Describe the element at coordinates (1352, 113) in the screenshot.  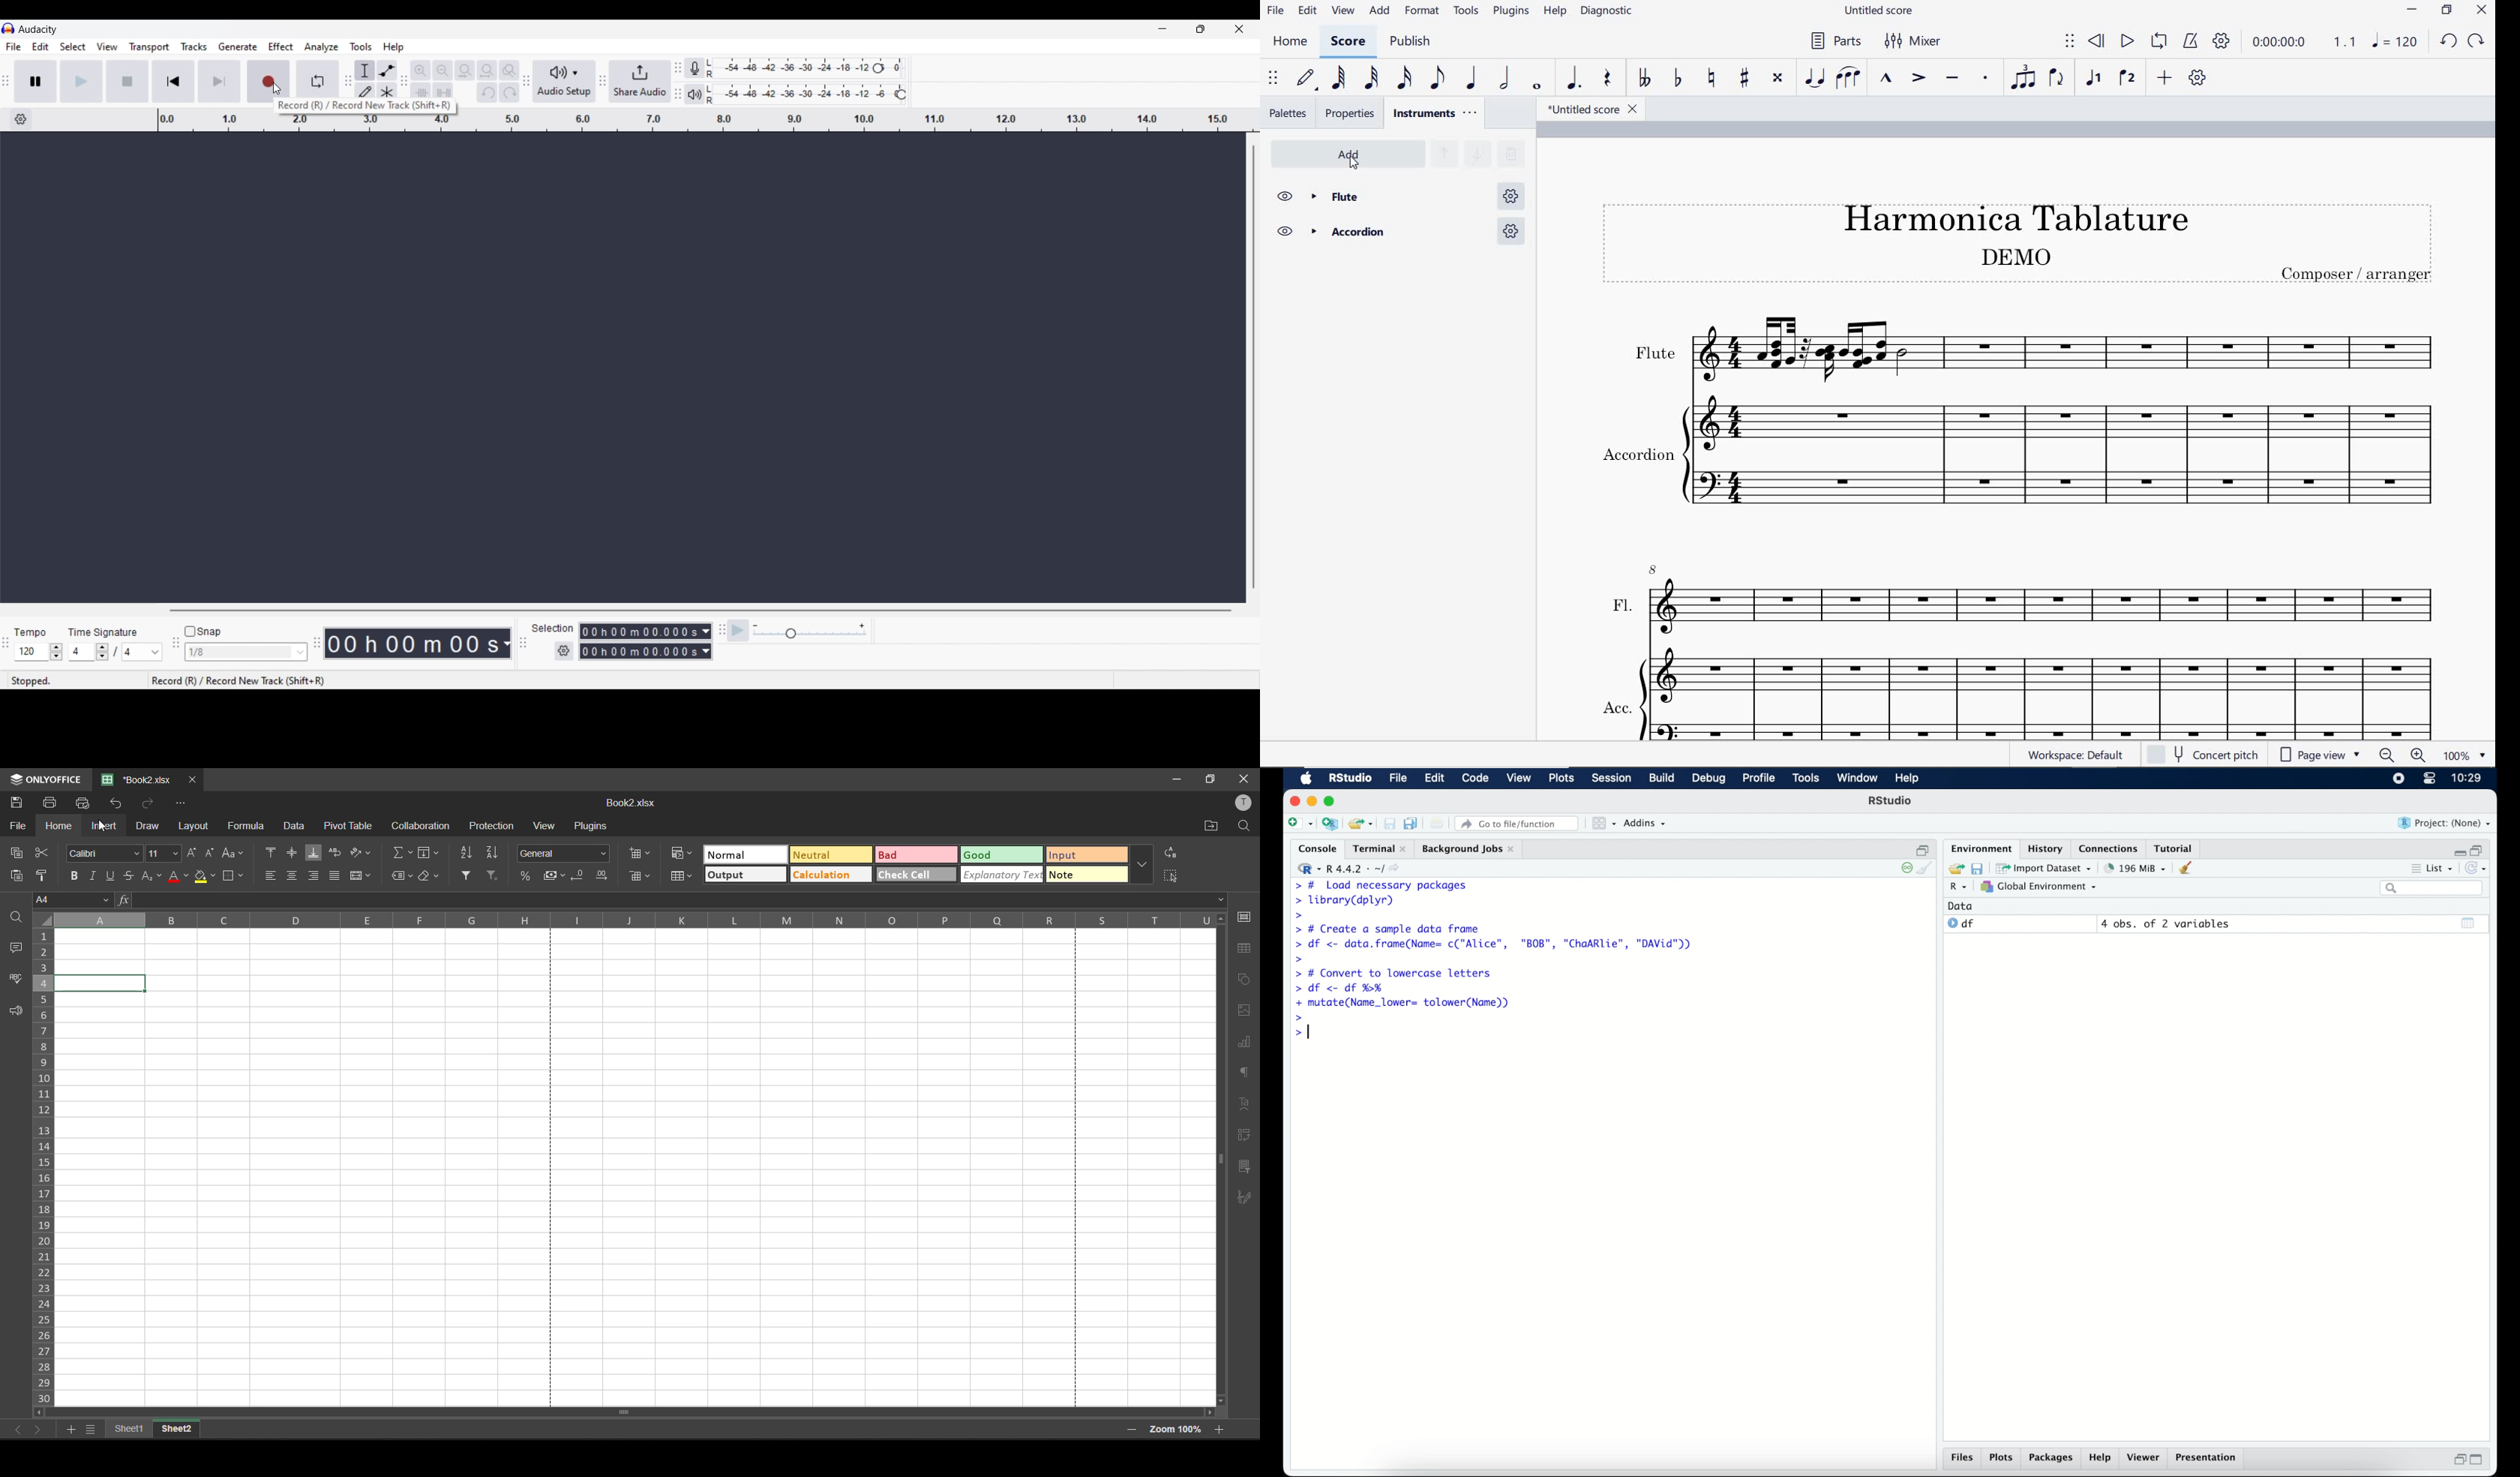
I see `properties` at that location.